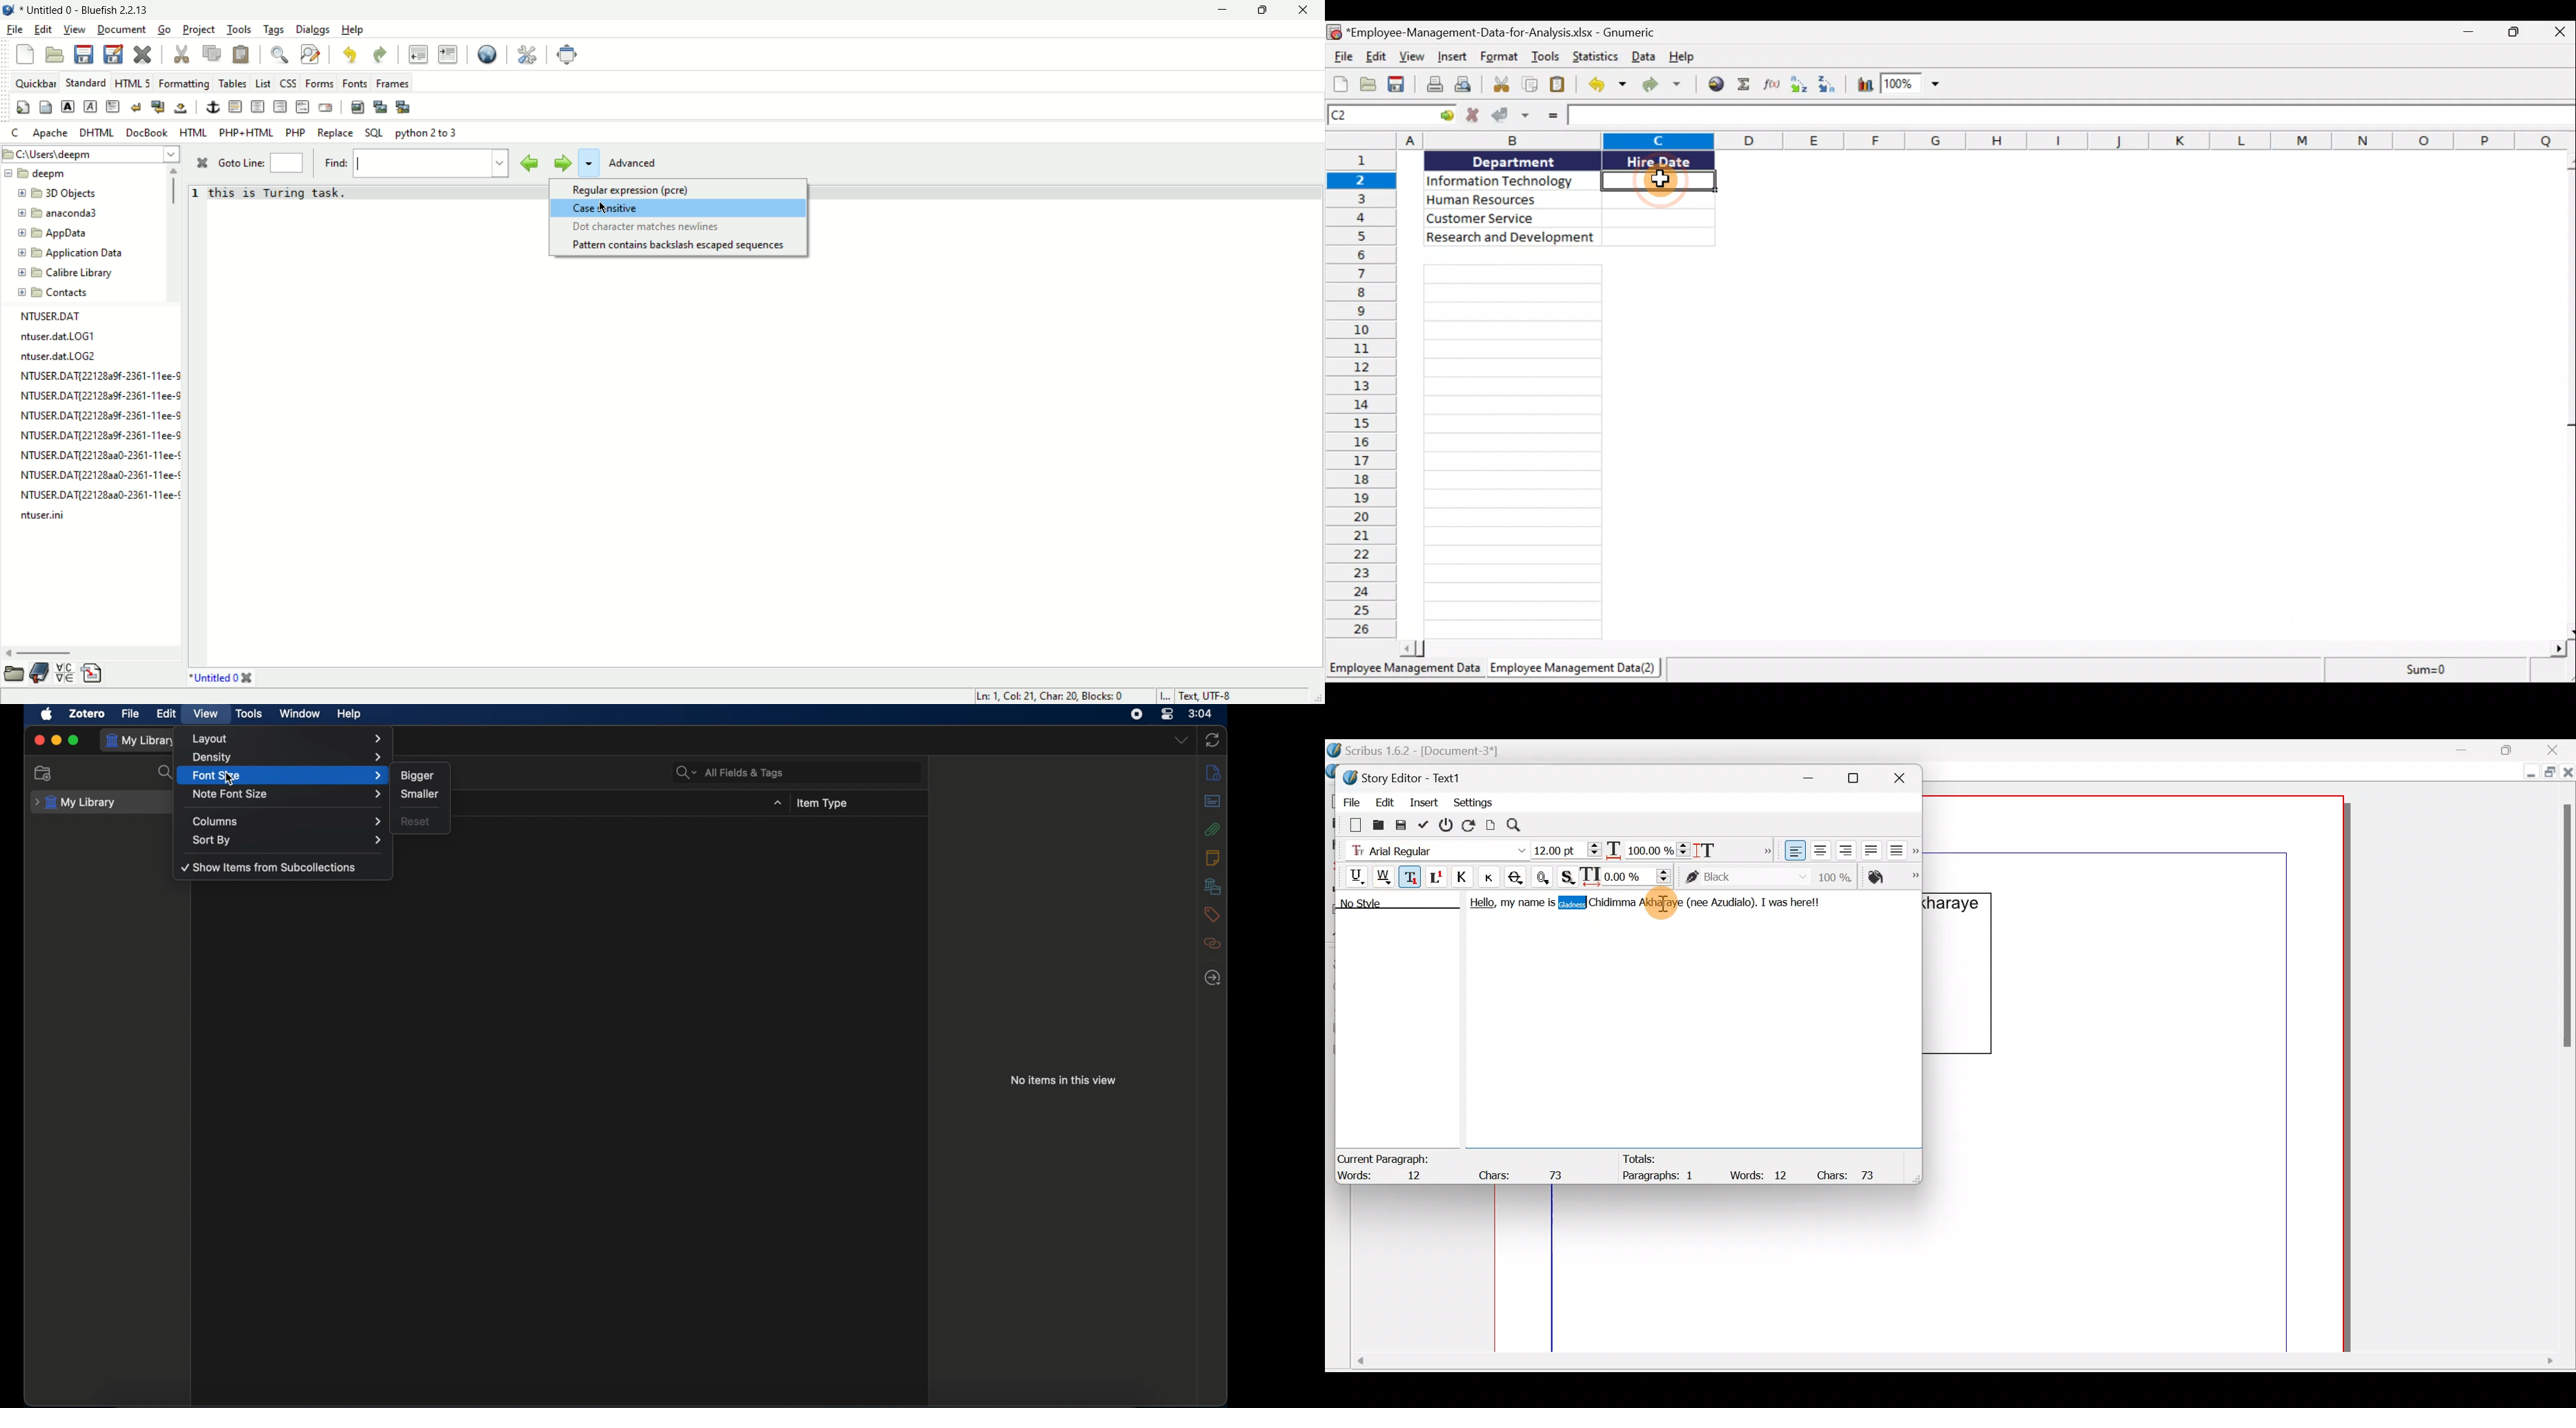 Image resolution: width=2576 pixels, height=1428 pixels. I want to click on Scribus 1.6.2 - [Document-3*], so click(1428, 752).